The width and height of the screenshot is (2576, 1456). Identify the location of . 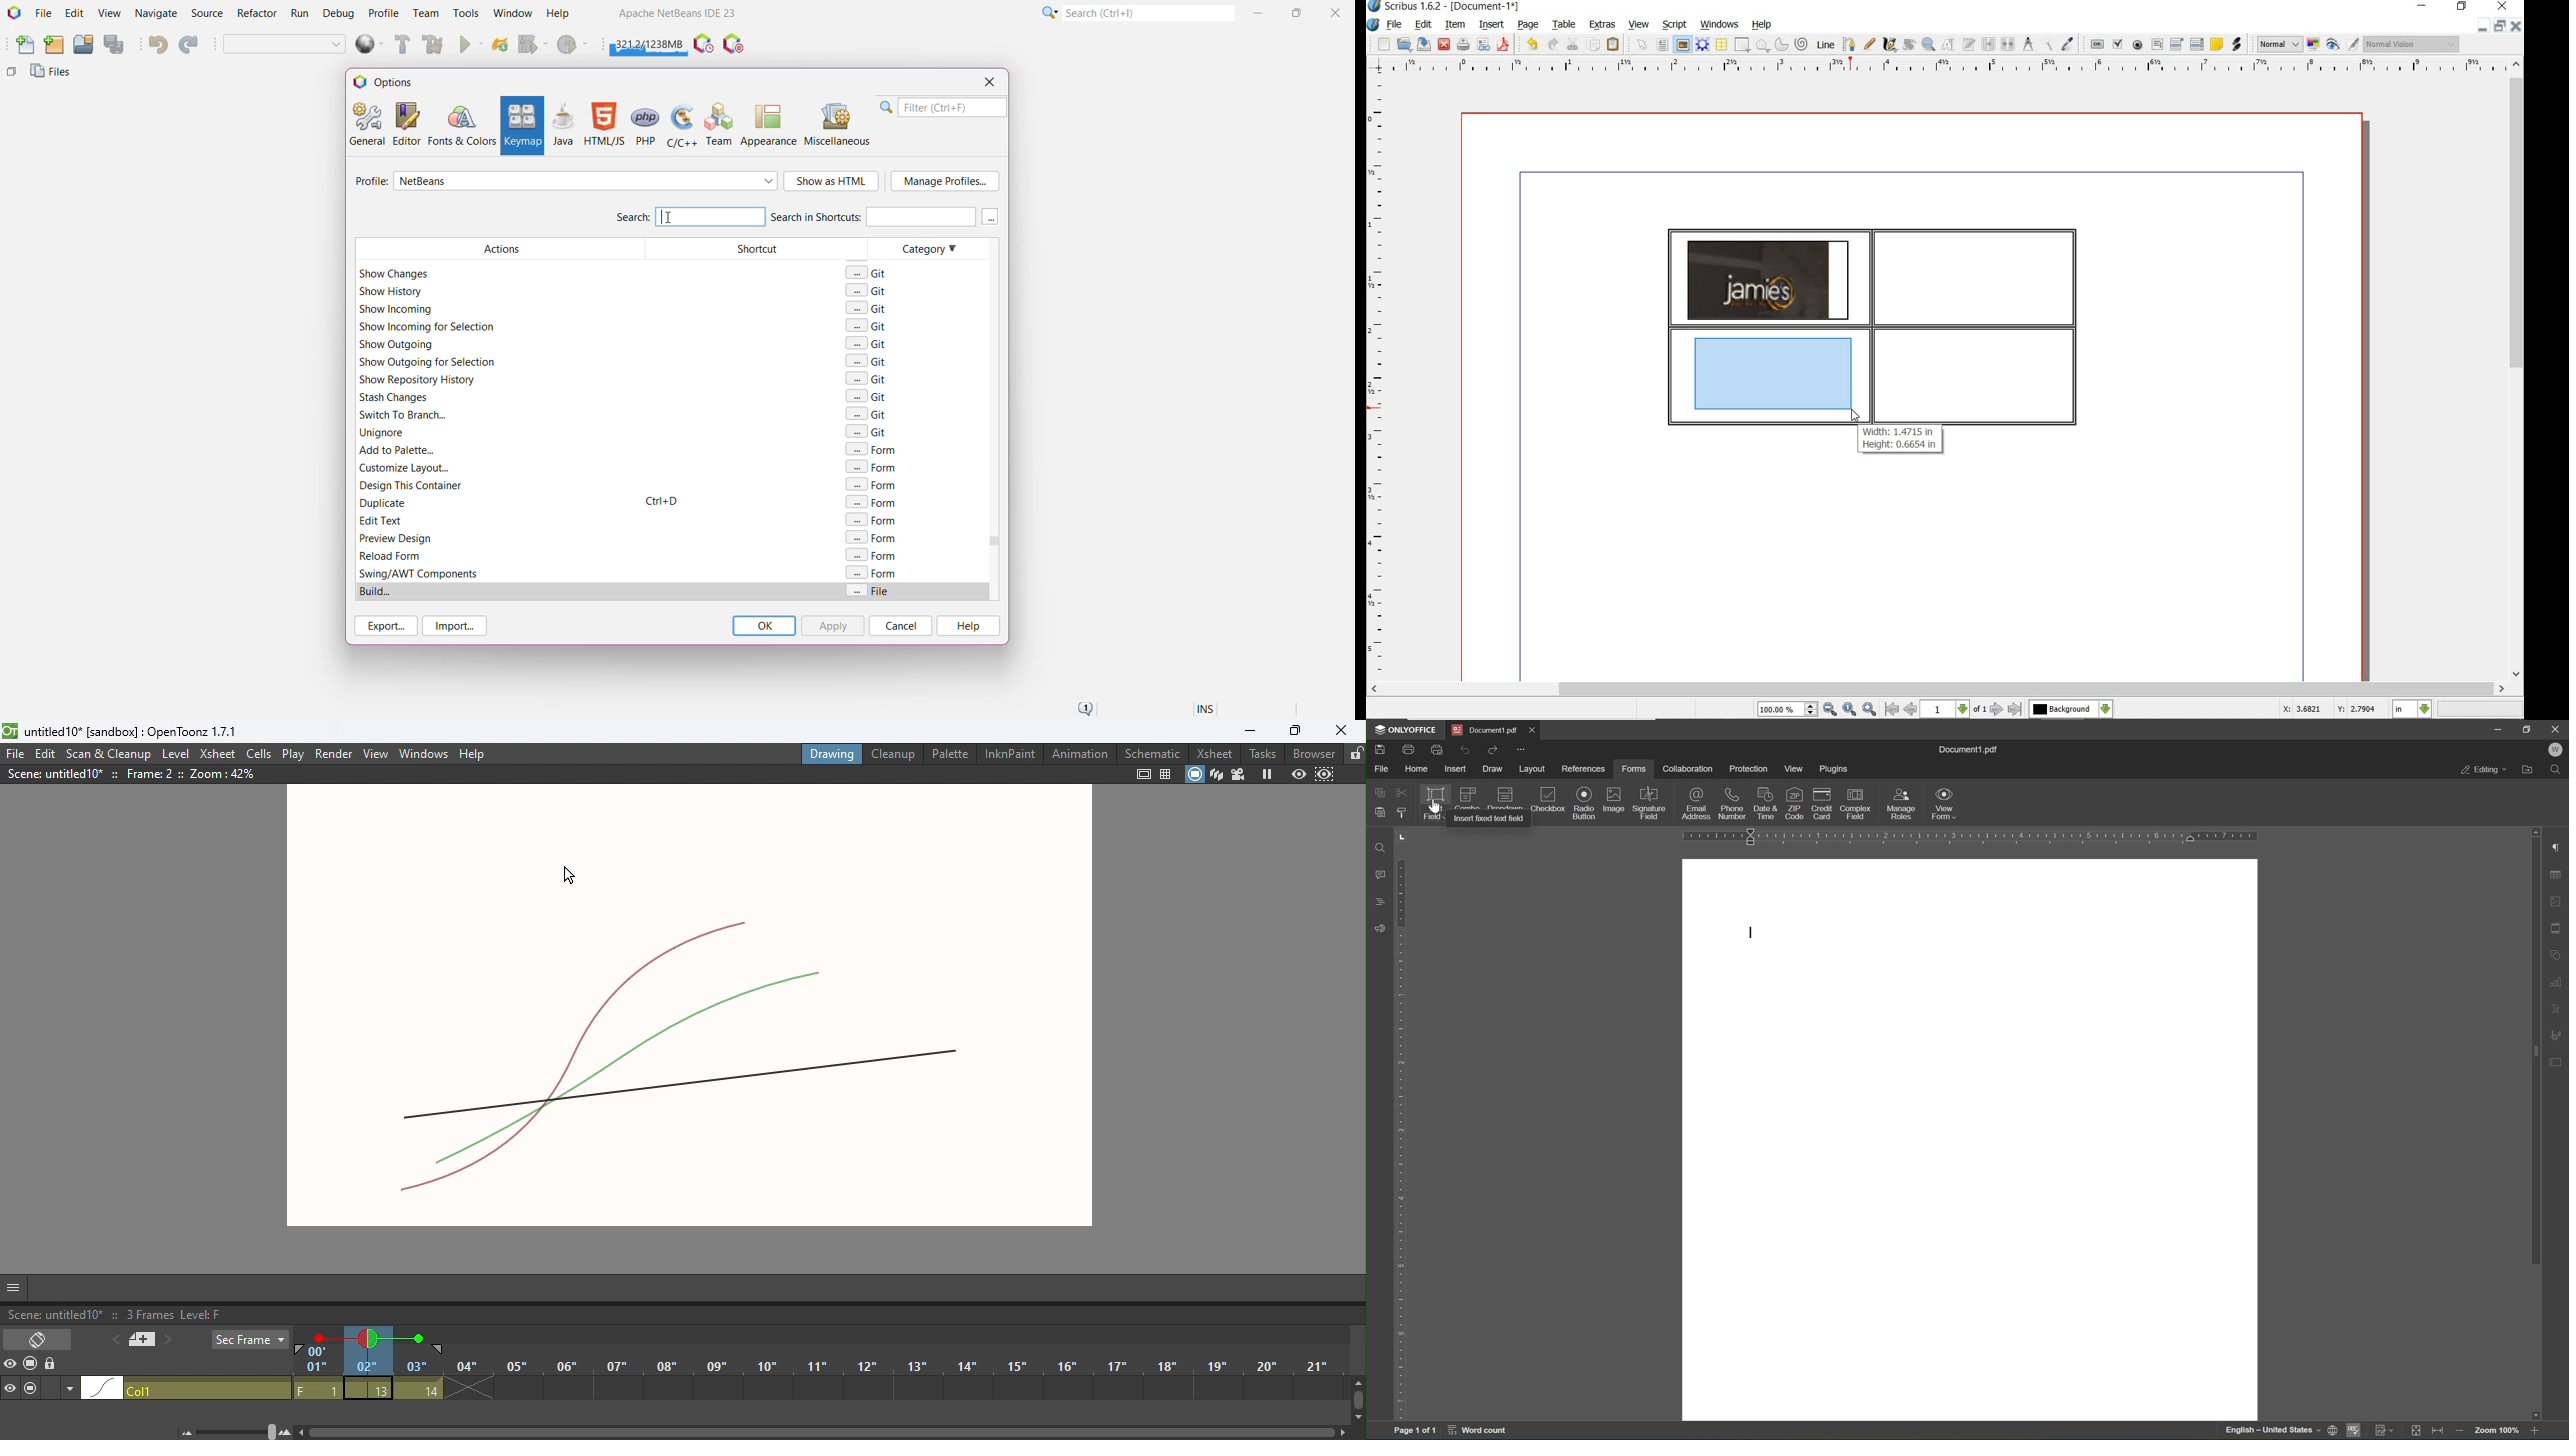
(369, 44).